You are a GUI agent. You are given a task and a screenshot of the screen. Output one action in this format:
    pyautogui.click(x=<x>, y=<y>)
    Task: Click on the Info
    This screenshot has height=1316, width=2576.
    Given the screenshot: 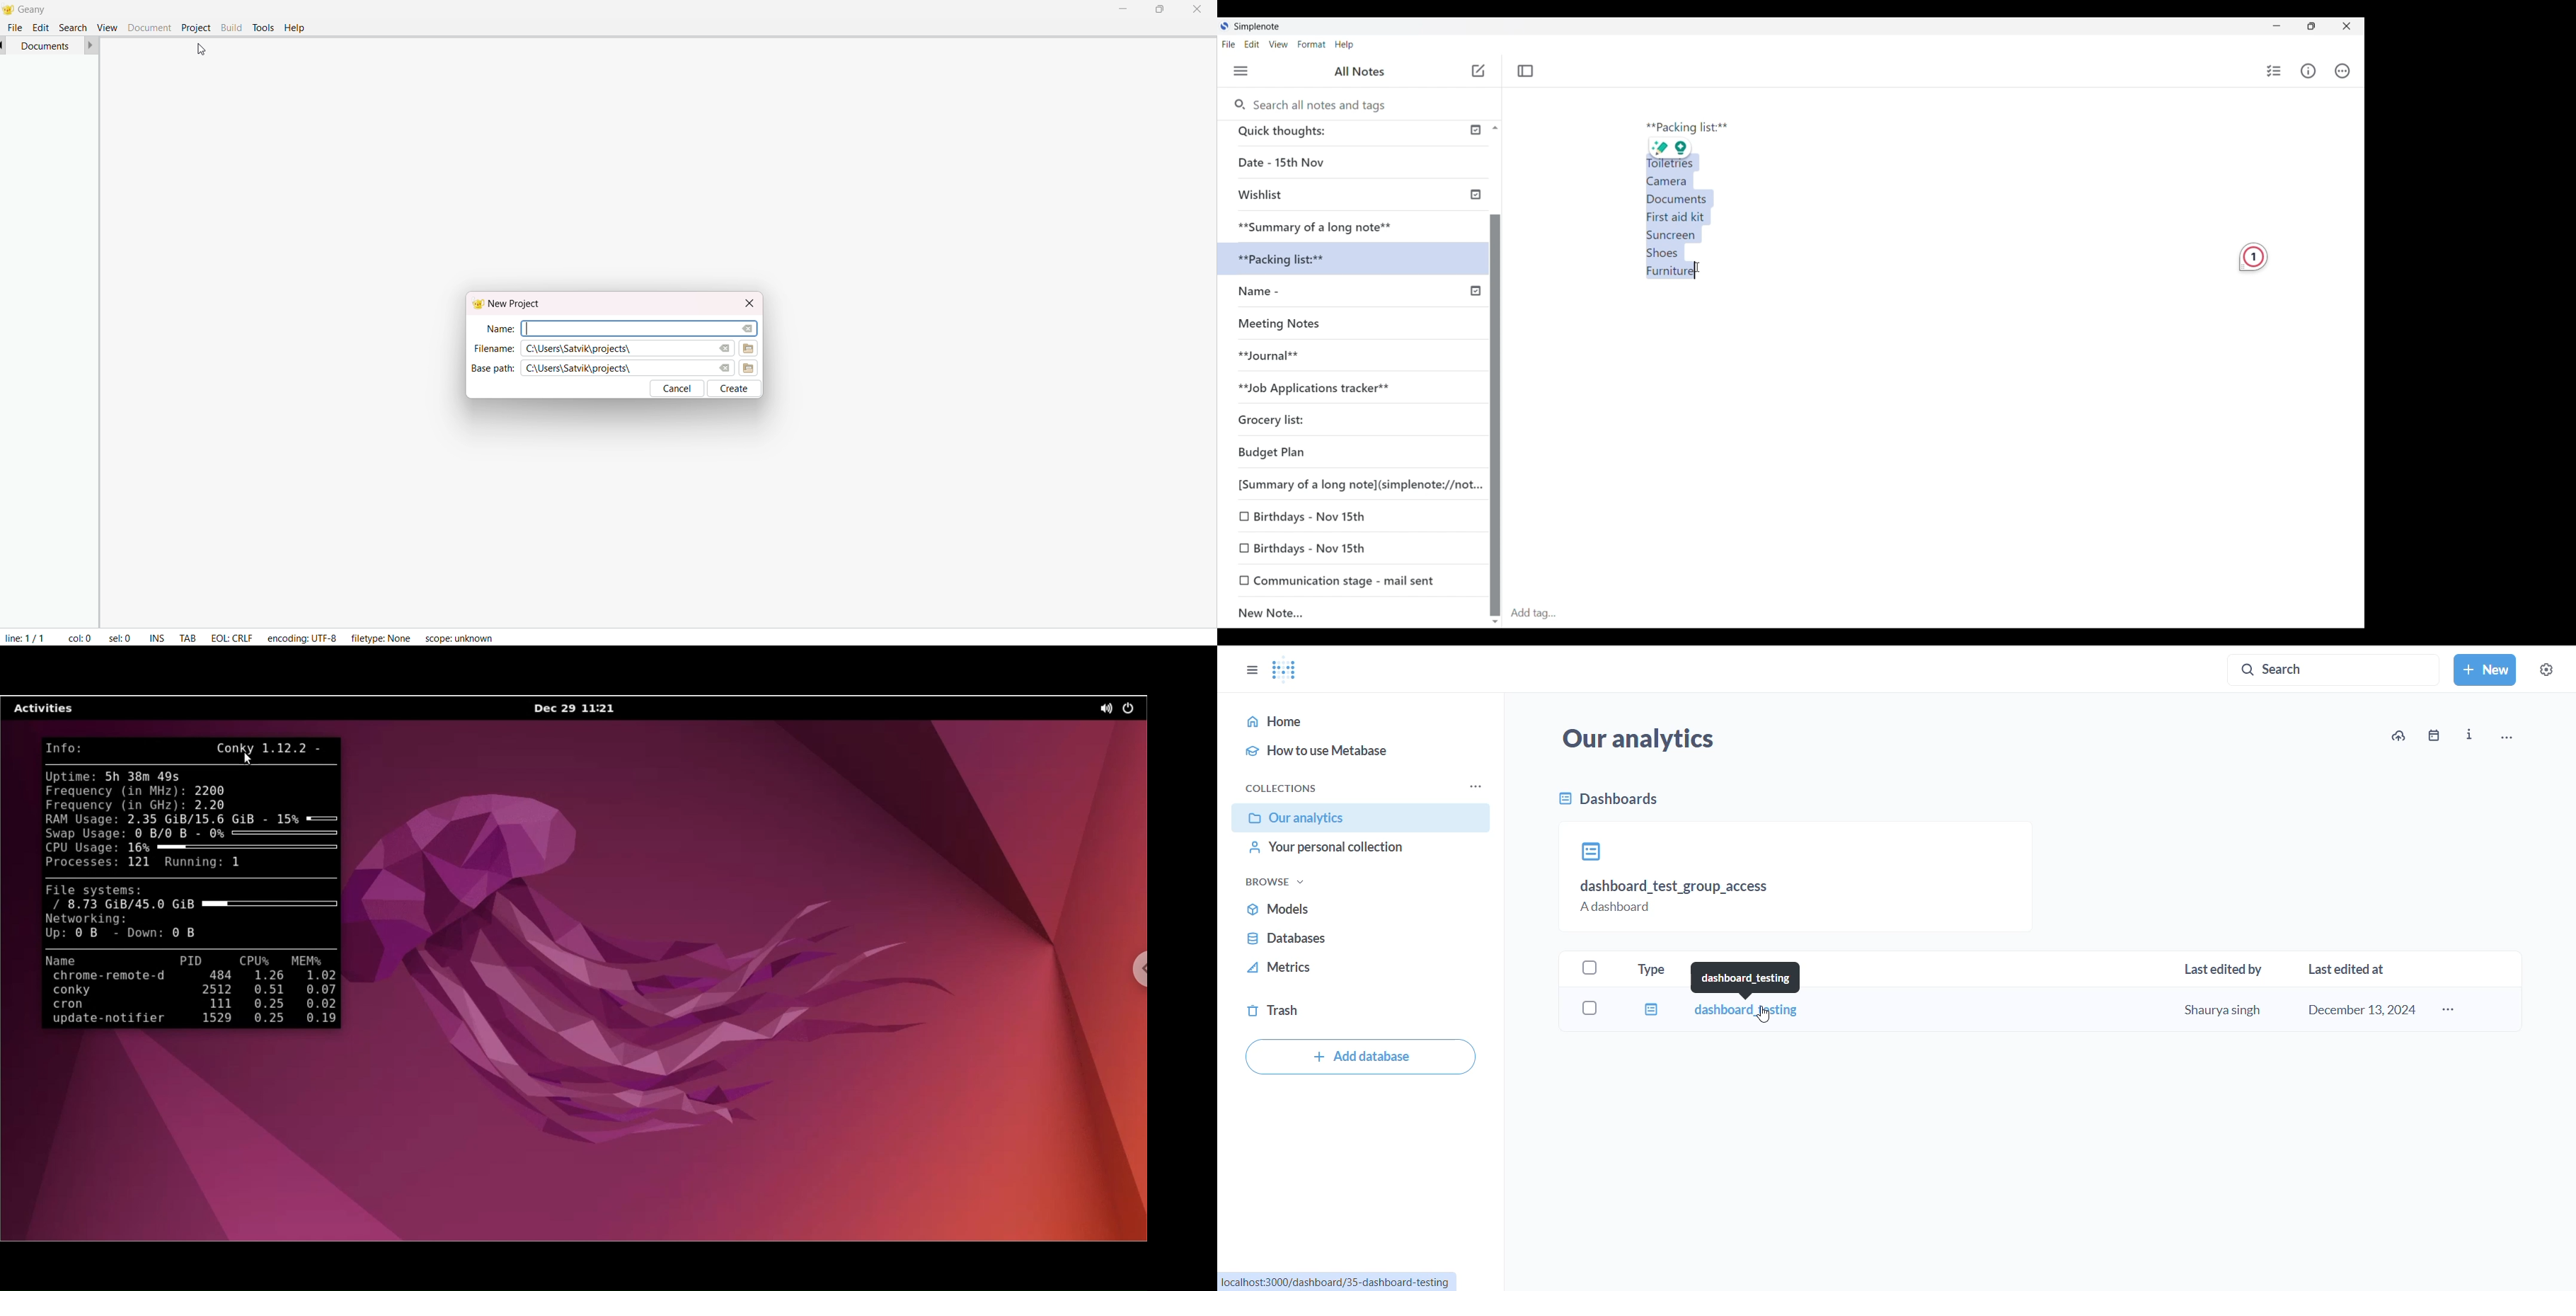 What is the action you would take?
    pyautogui.click(x=2308, y=71)
    